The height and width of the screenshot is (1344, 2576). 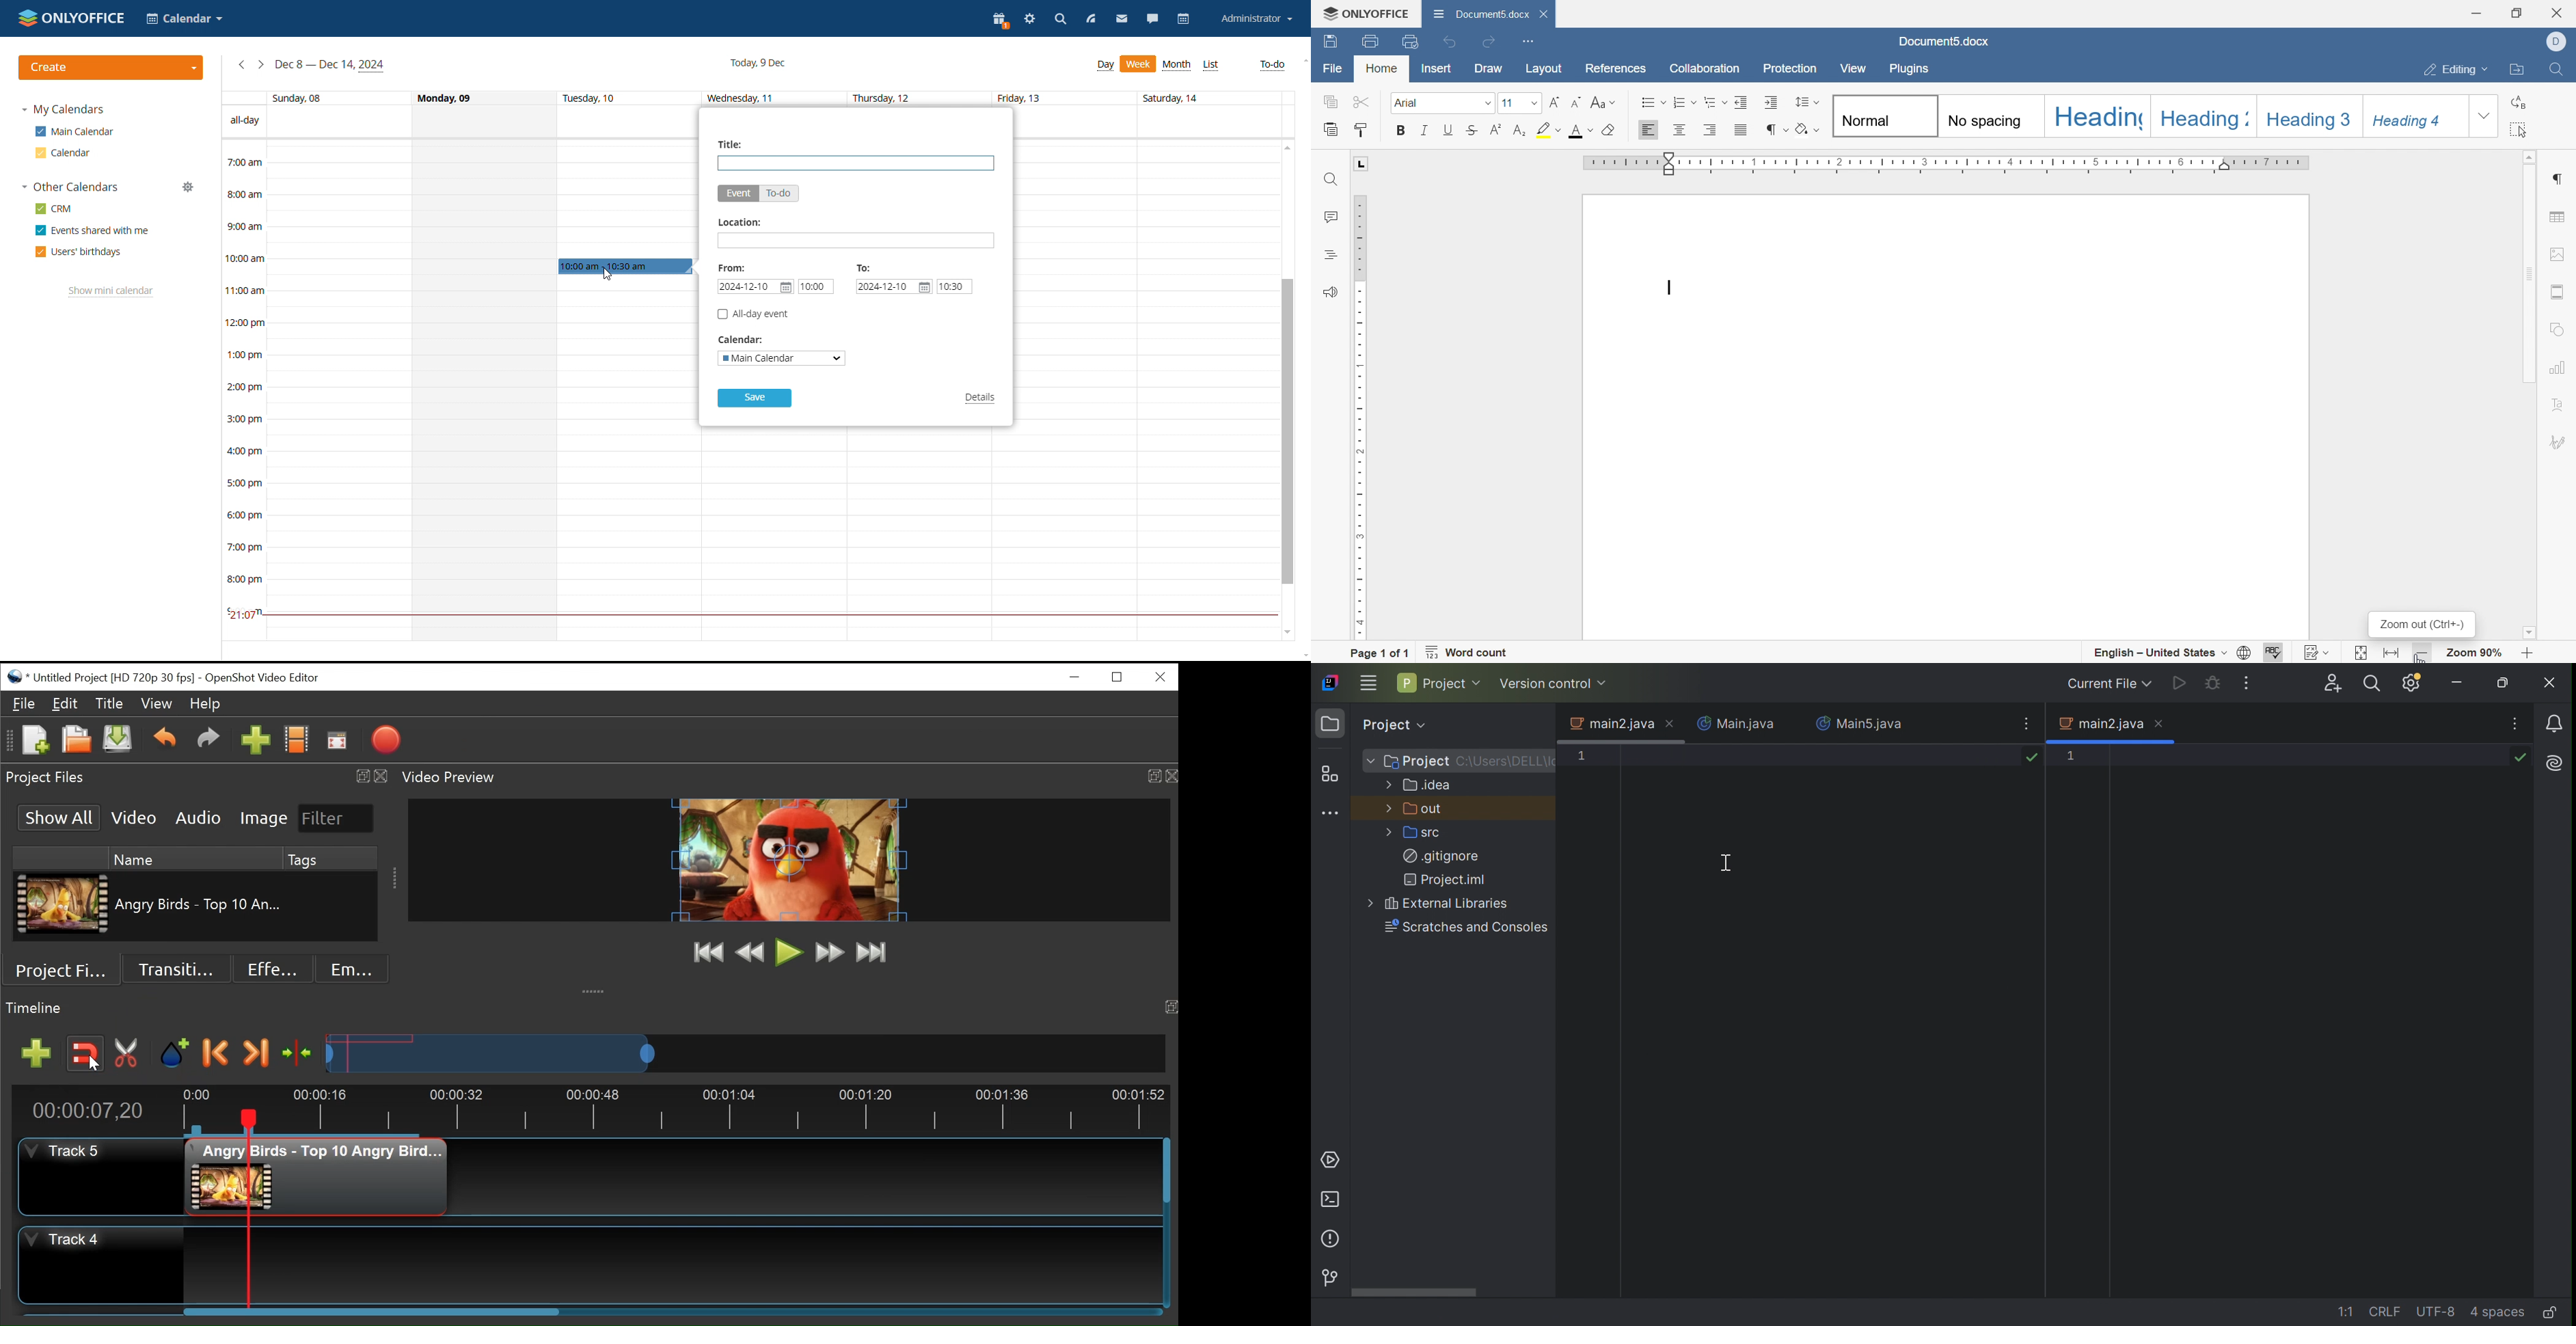 What do you see at coordinates (242, 65) in the screenshot?
I see `previous week` at bounding box center [242, 65].